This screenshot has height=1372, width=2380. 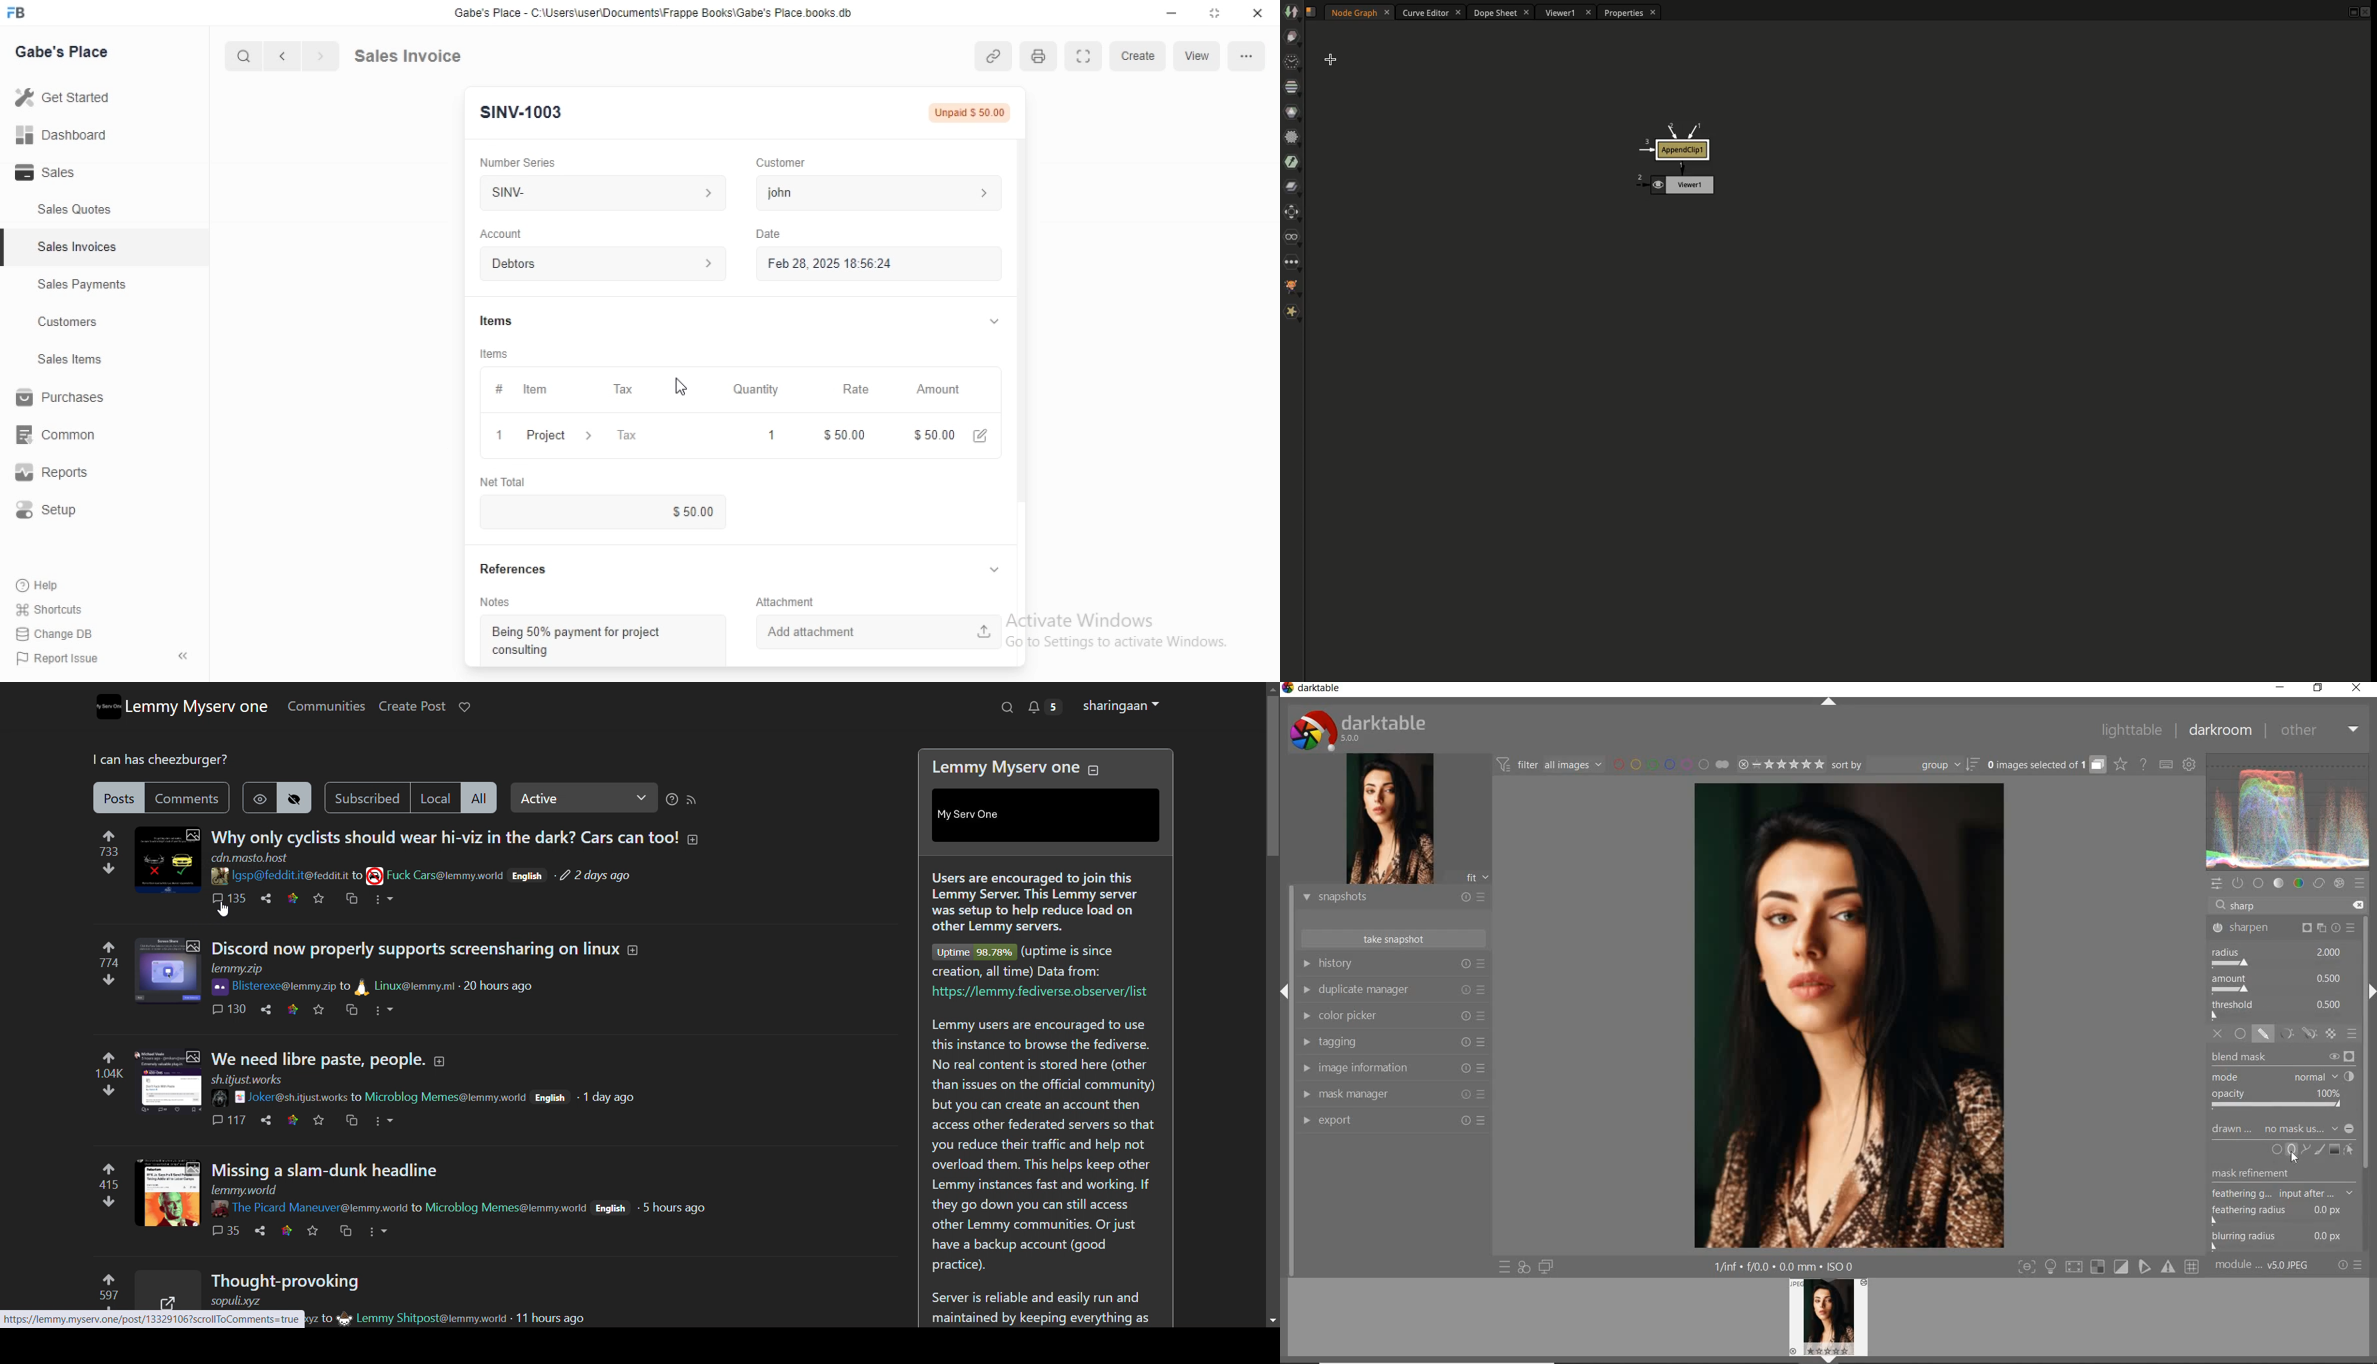 What do you see at coordinates (1392, 1122) in the screenshot?
I see `export` at bounding box center [1392, 1122].